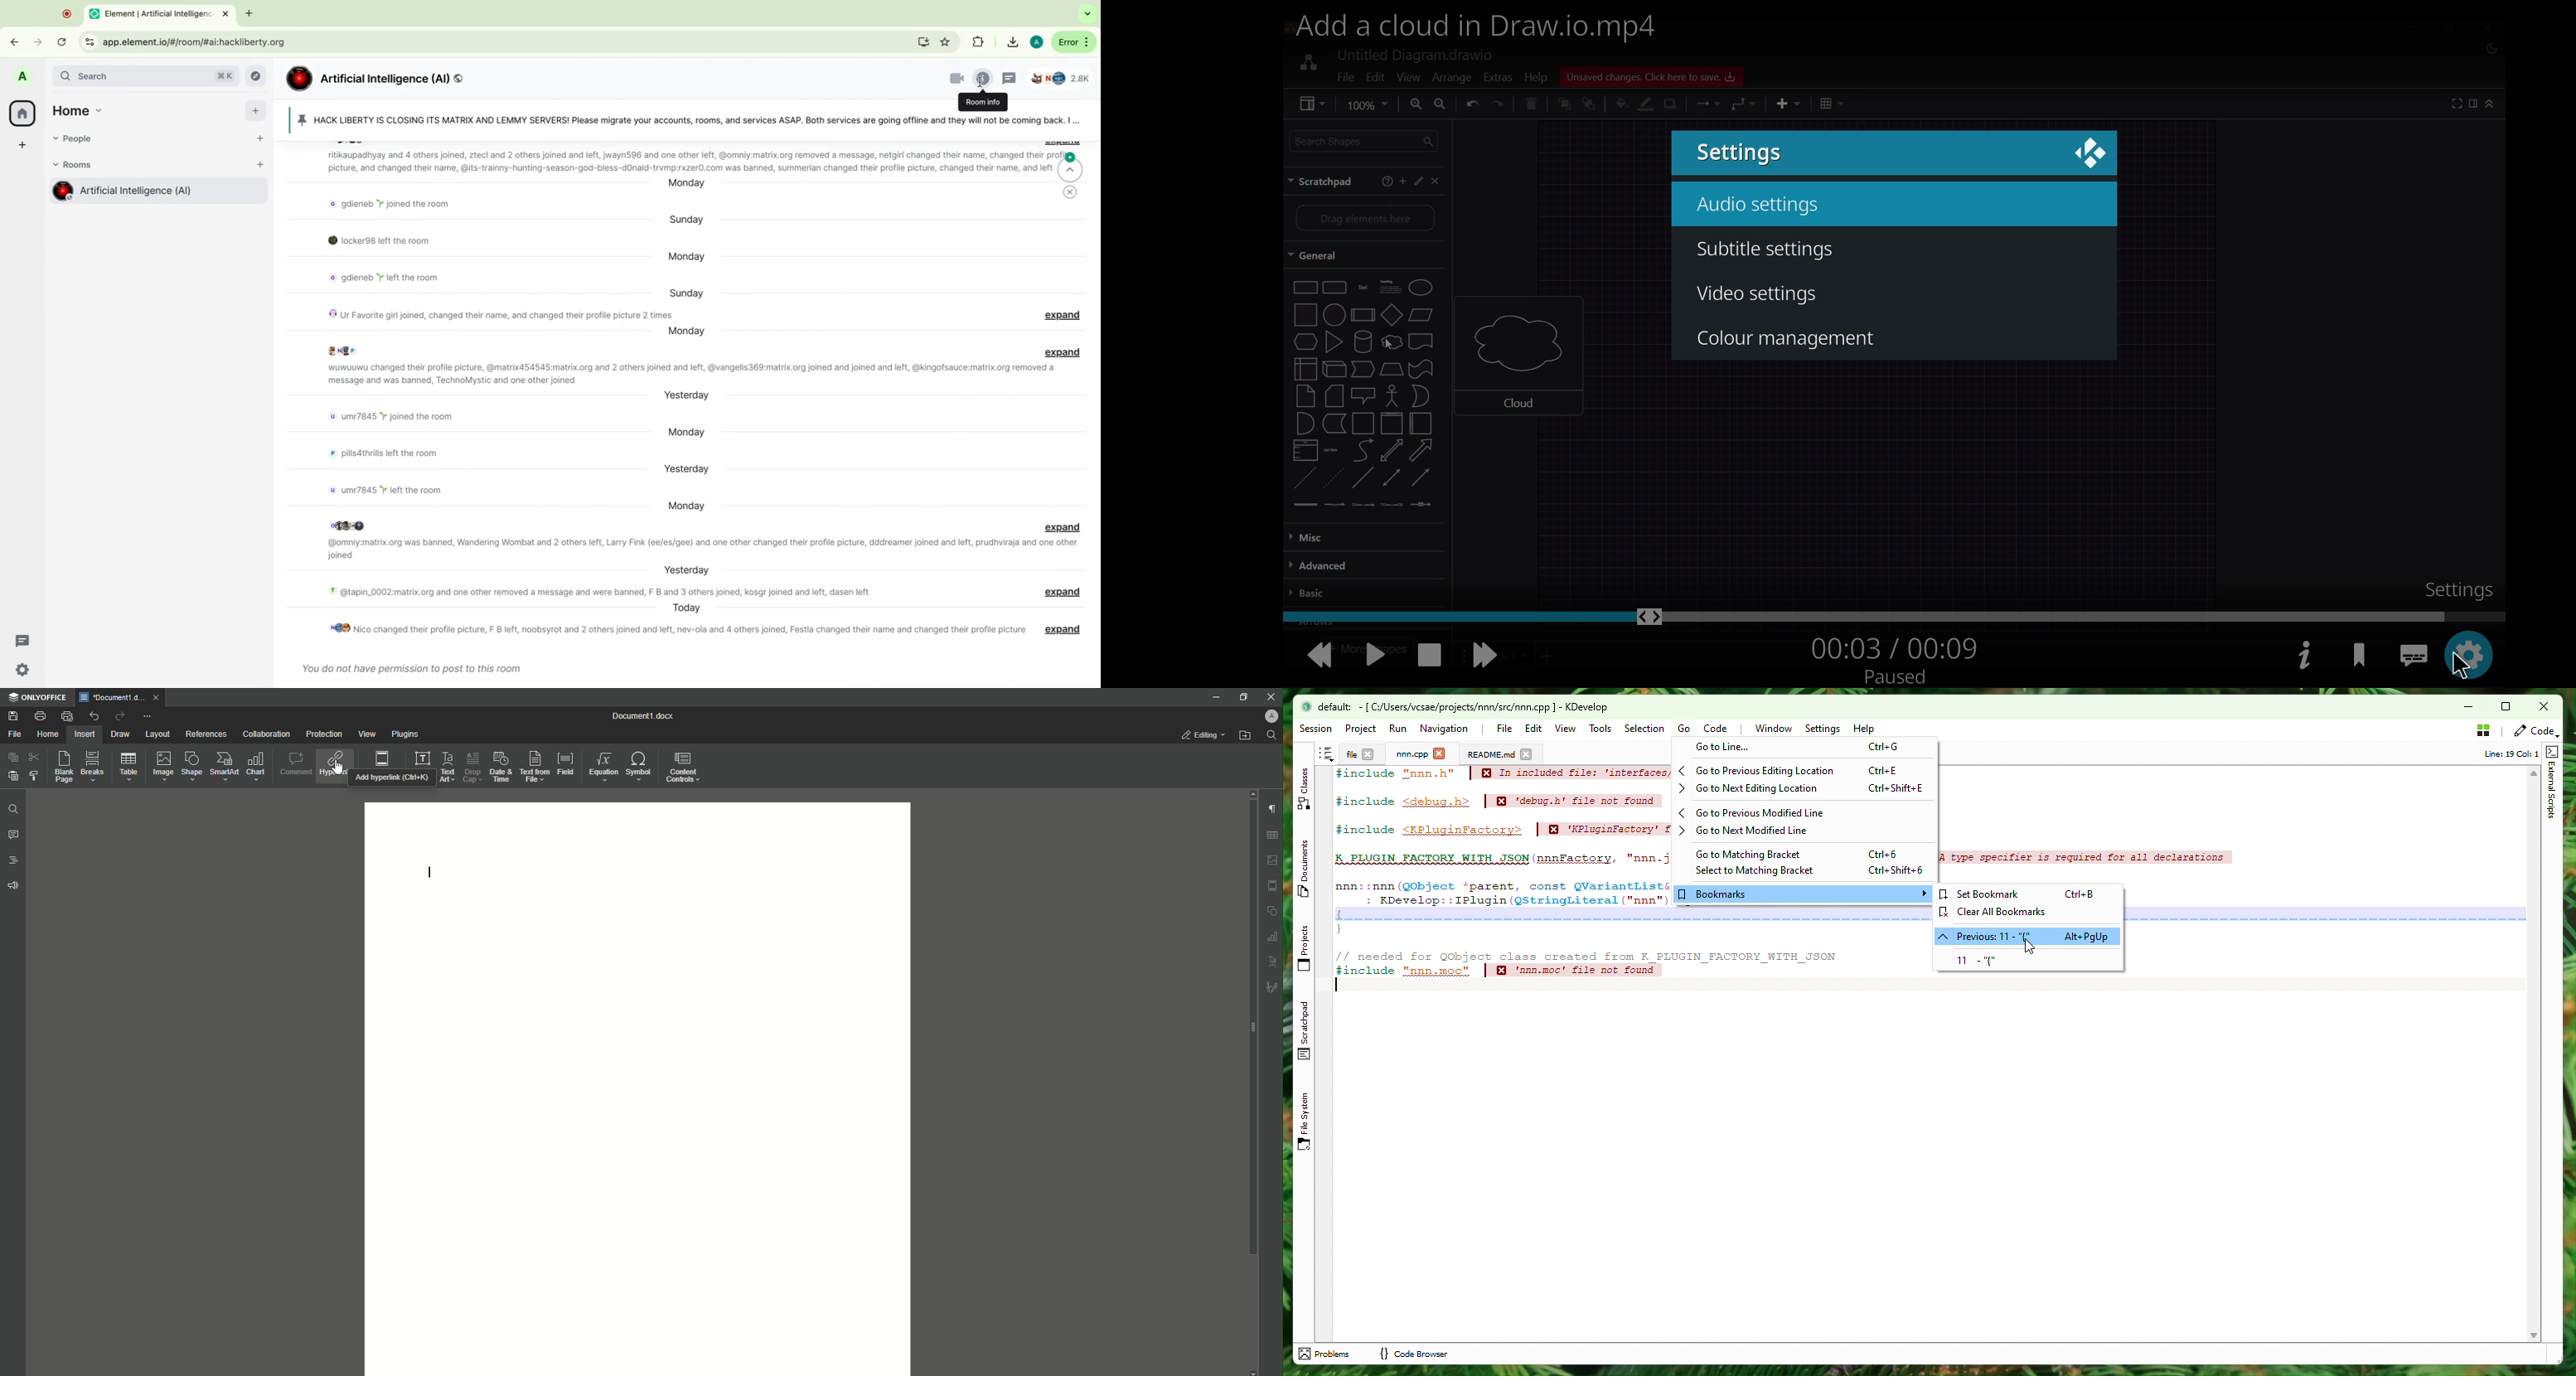 The height and width of the screenshot is (1400, 2576). What do you see at coordinates (380, 487) in the screenshot?
I see `message` at bounding box center [380, 487].